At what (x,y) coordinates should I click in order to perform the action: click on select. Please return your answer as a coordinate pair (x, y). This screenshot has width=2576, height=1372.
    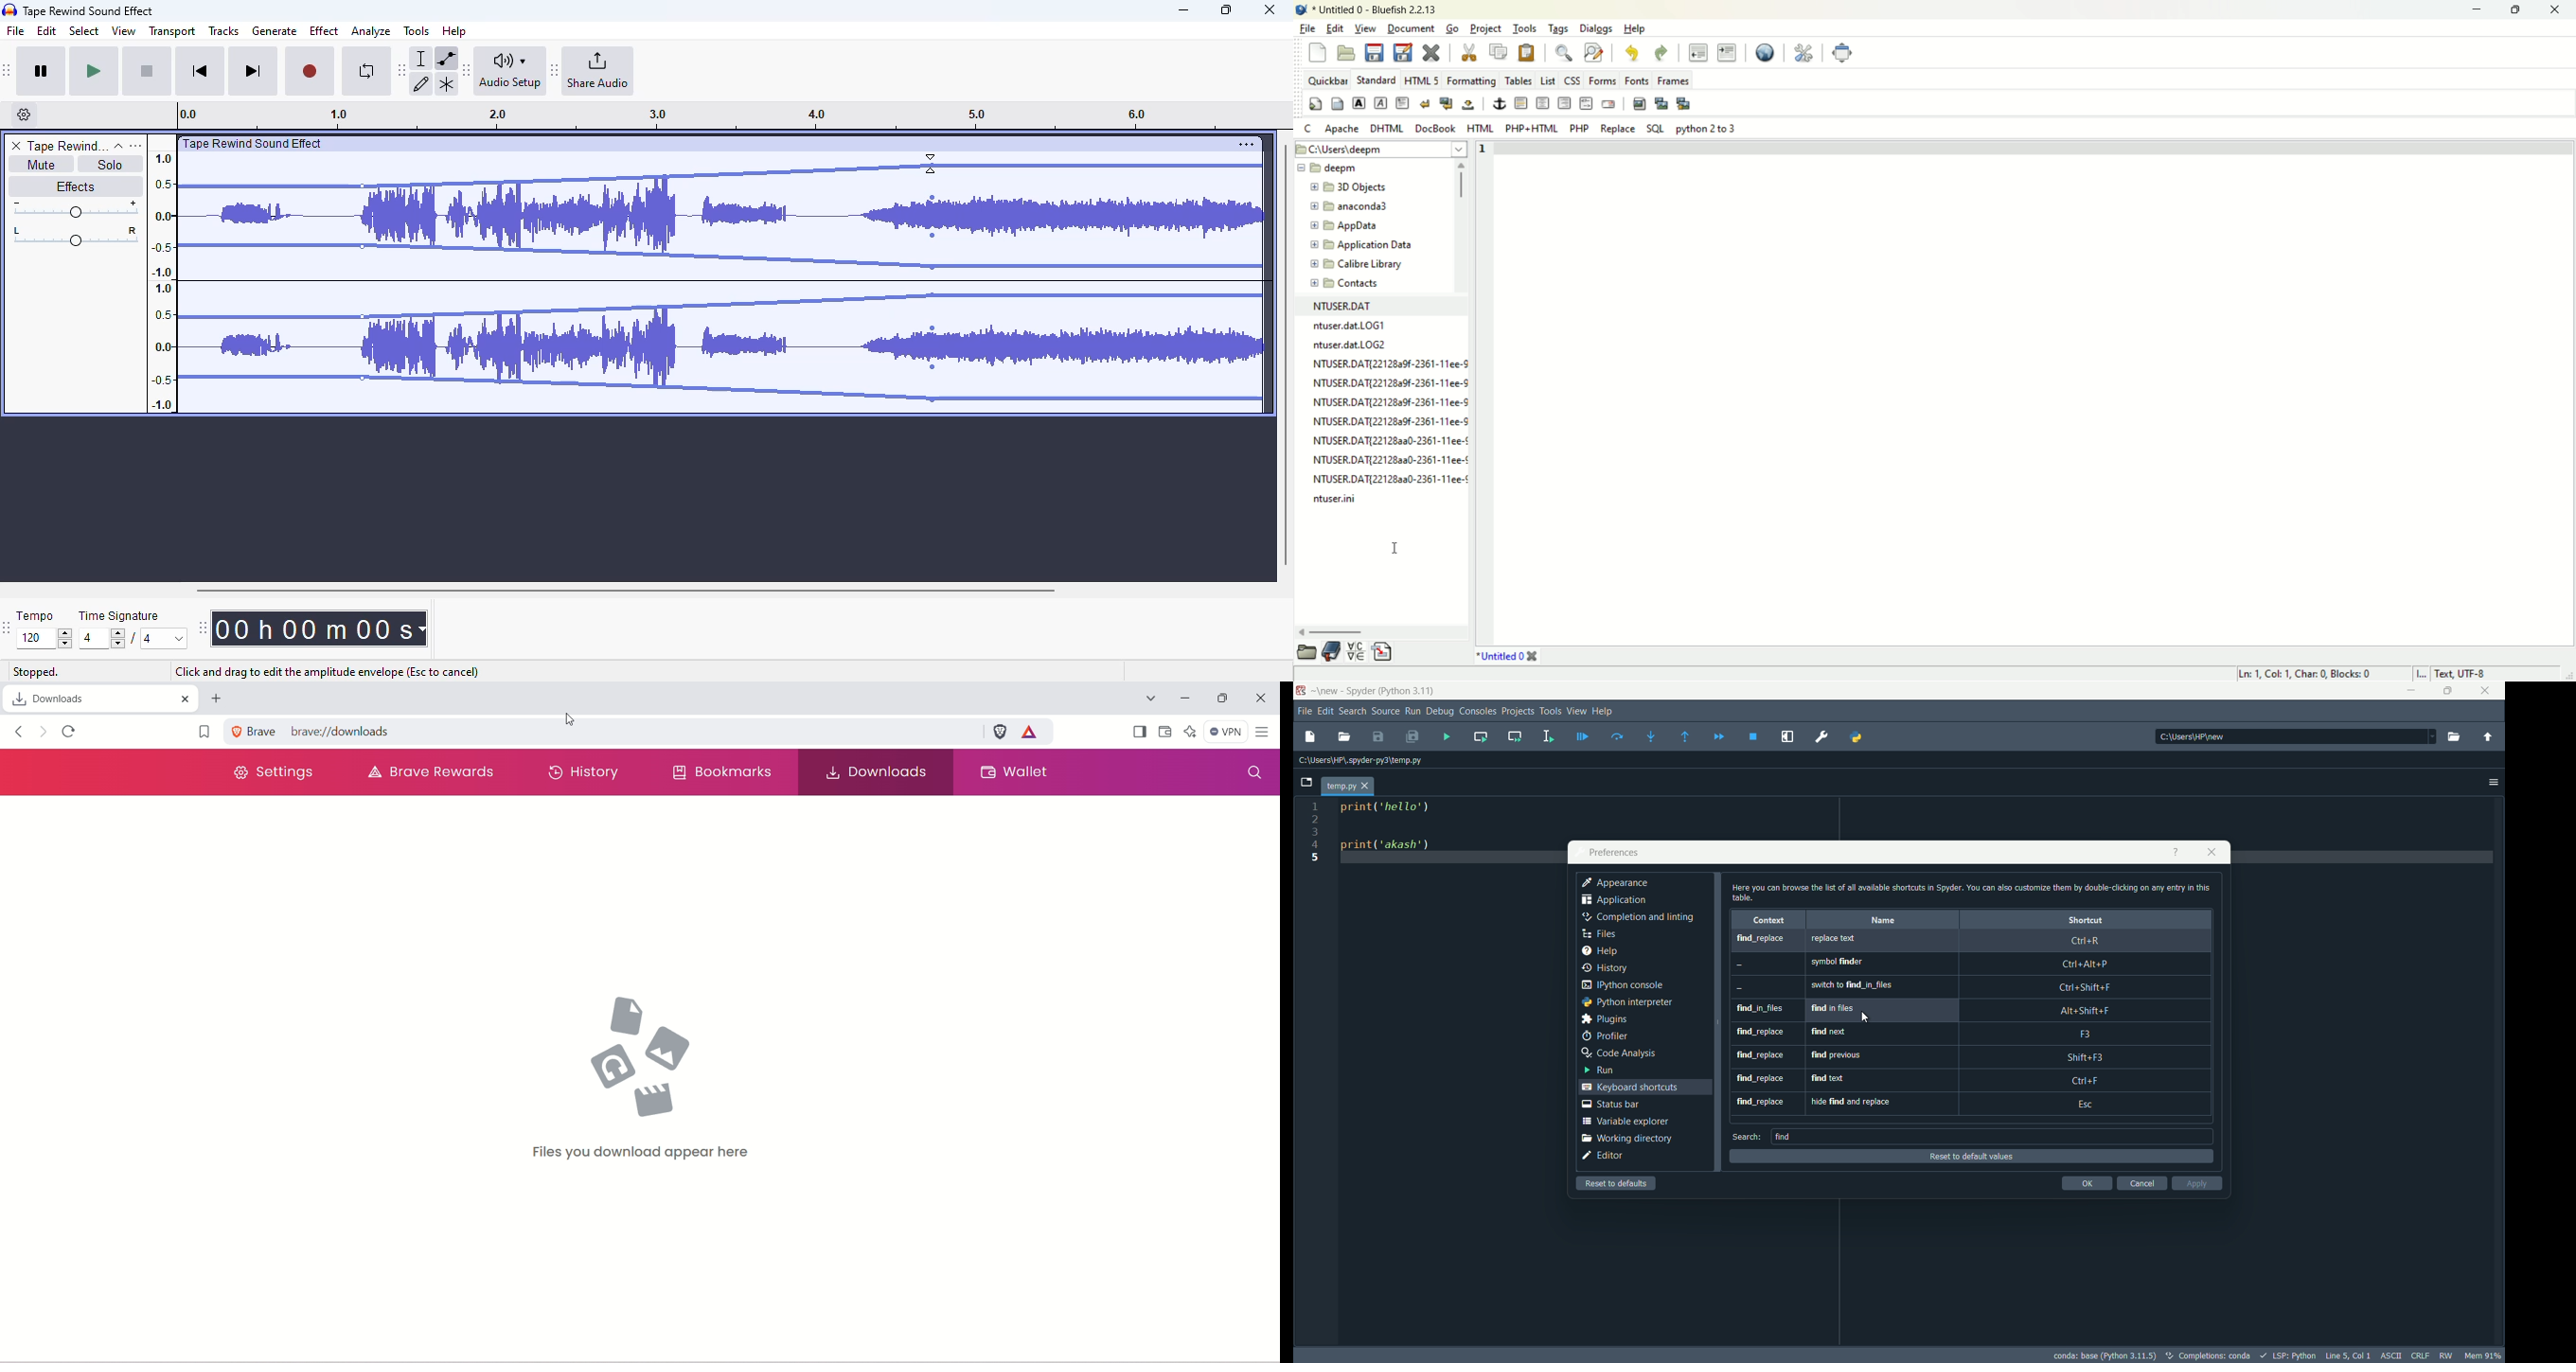
    Looking at the image, I should click on (84, 30).